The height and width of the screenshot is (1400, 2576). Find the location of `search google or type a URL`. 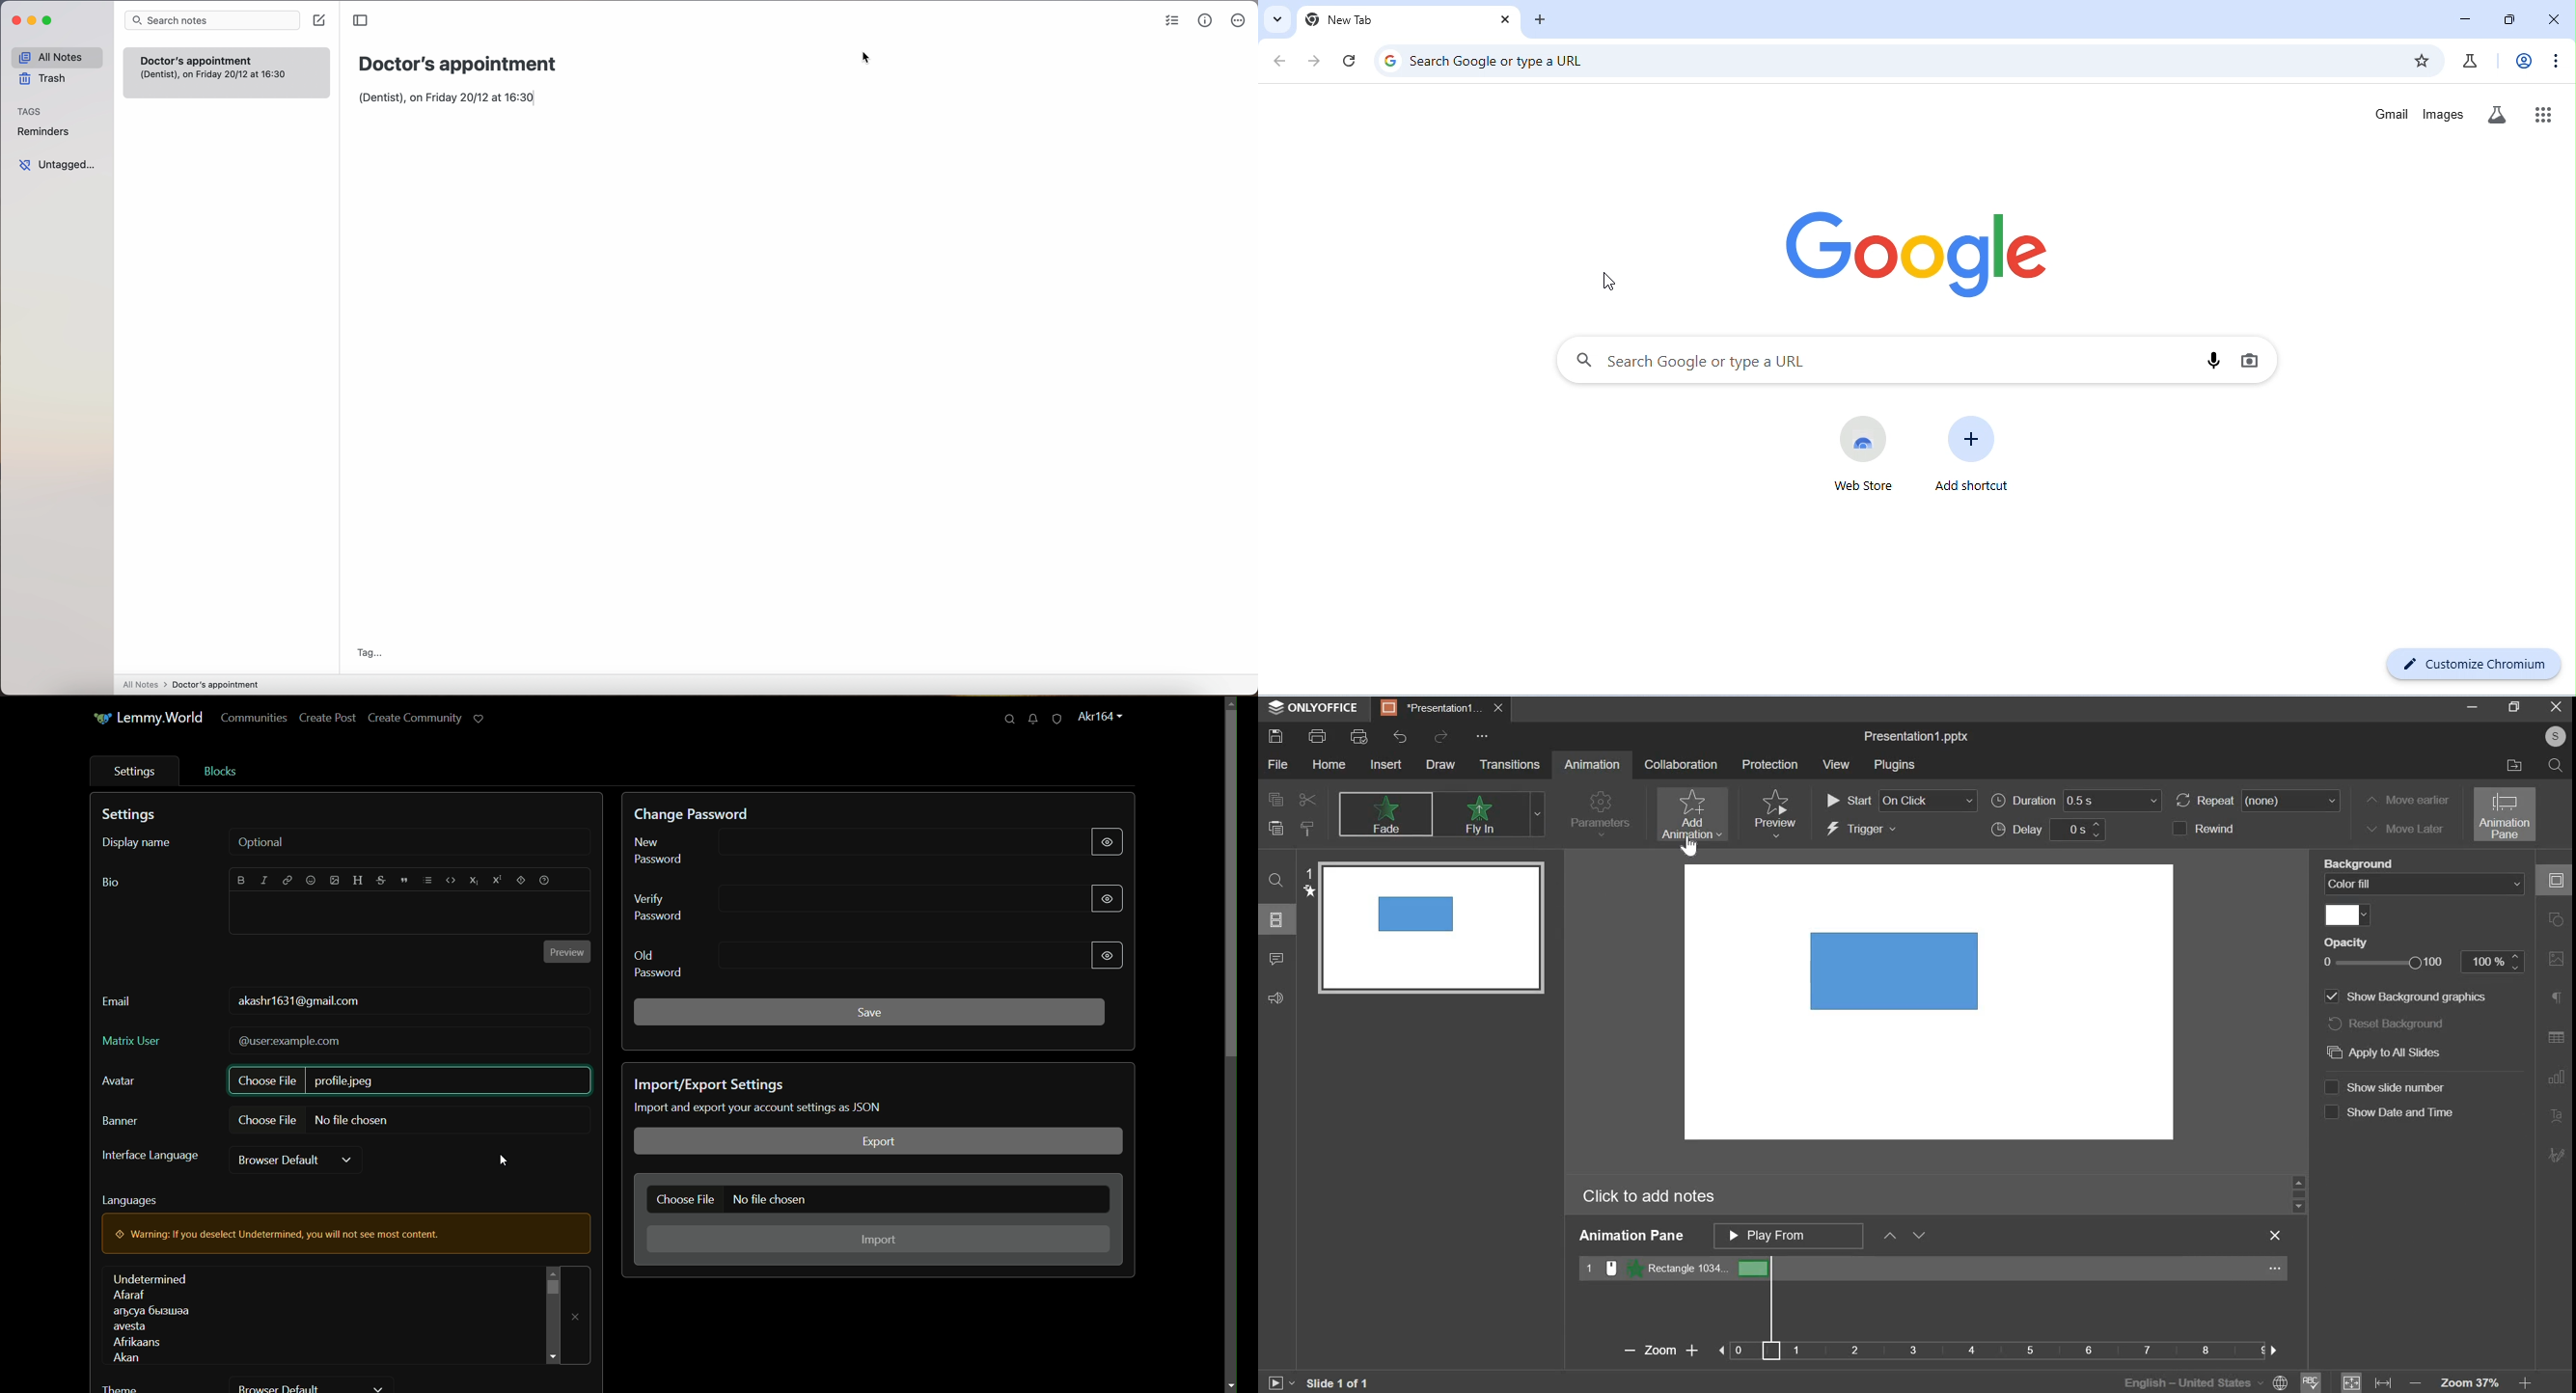

search google or type a URL is located at coordinates (1484, 61).